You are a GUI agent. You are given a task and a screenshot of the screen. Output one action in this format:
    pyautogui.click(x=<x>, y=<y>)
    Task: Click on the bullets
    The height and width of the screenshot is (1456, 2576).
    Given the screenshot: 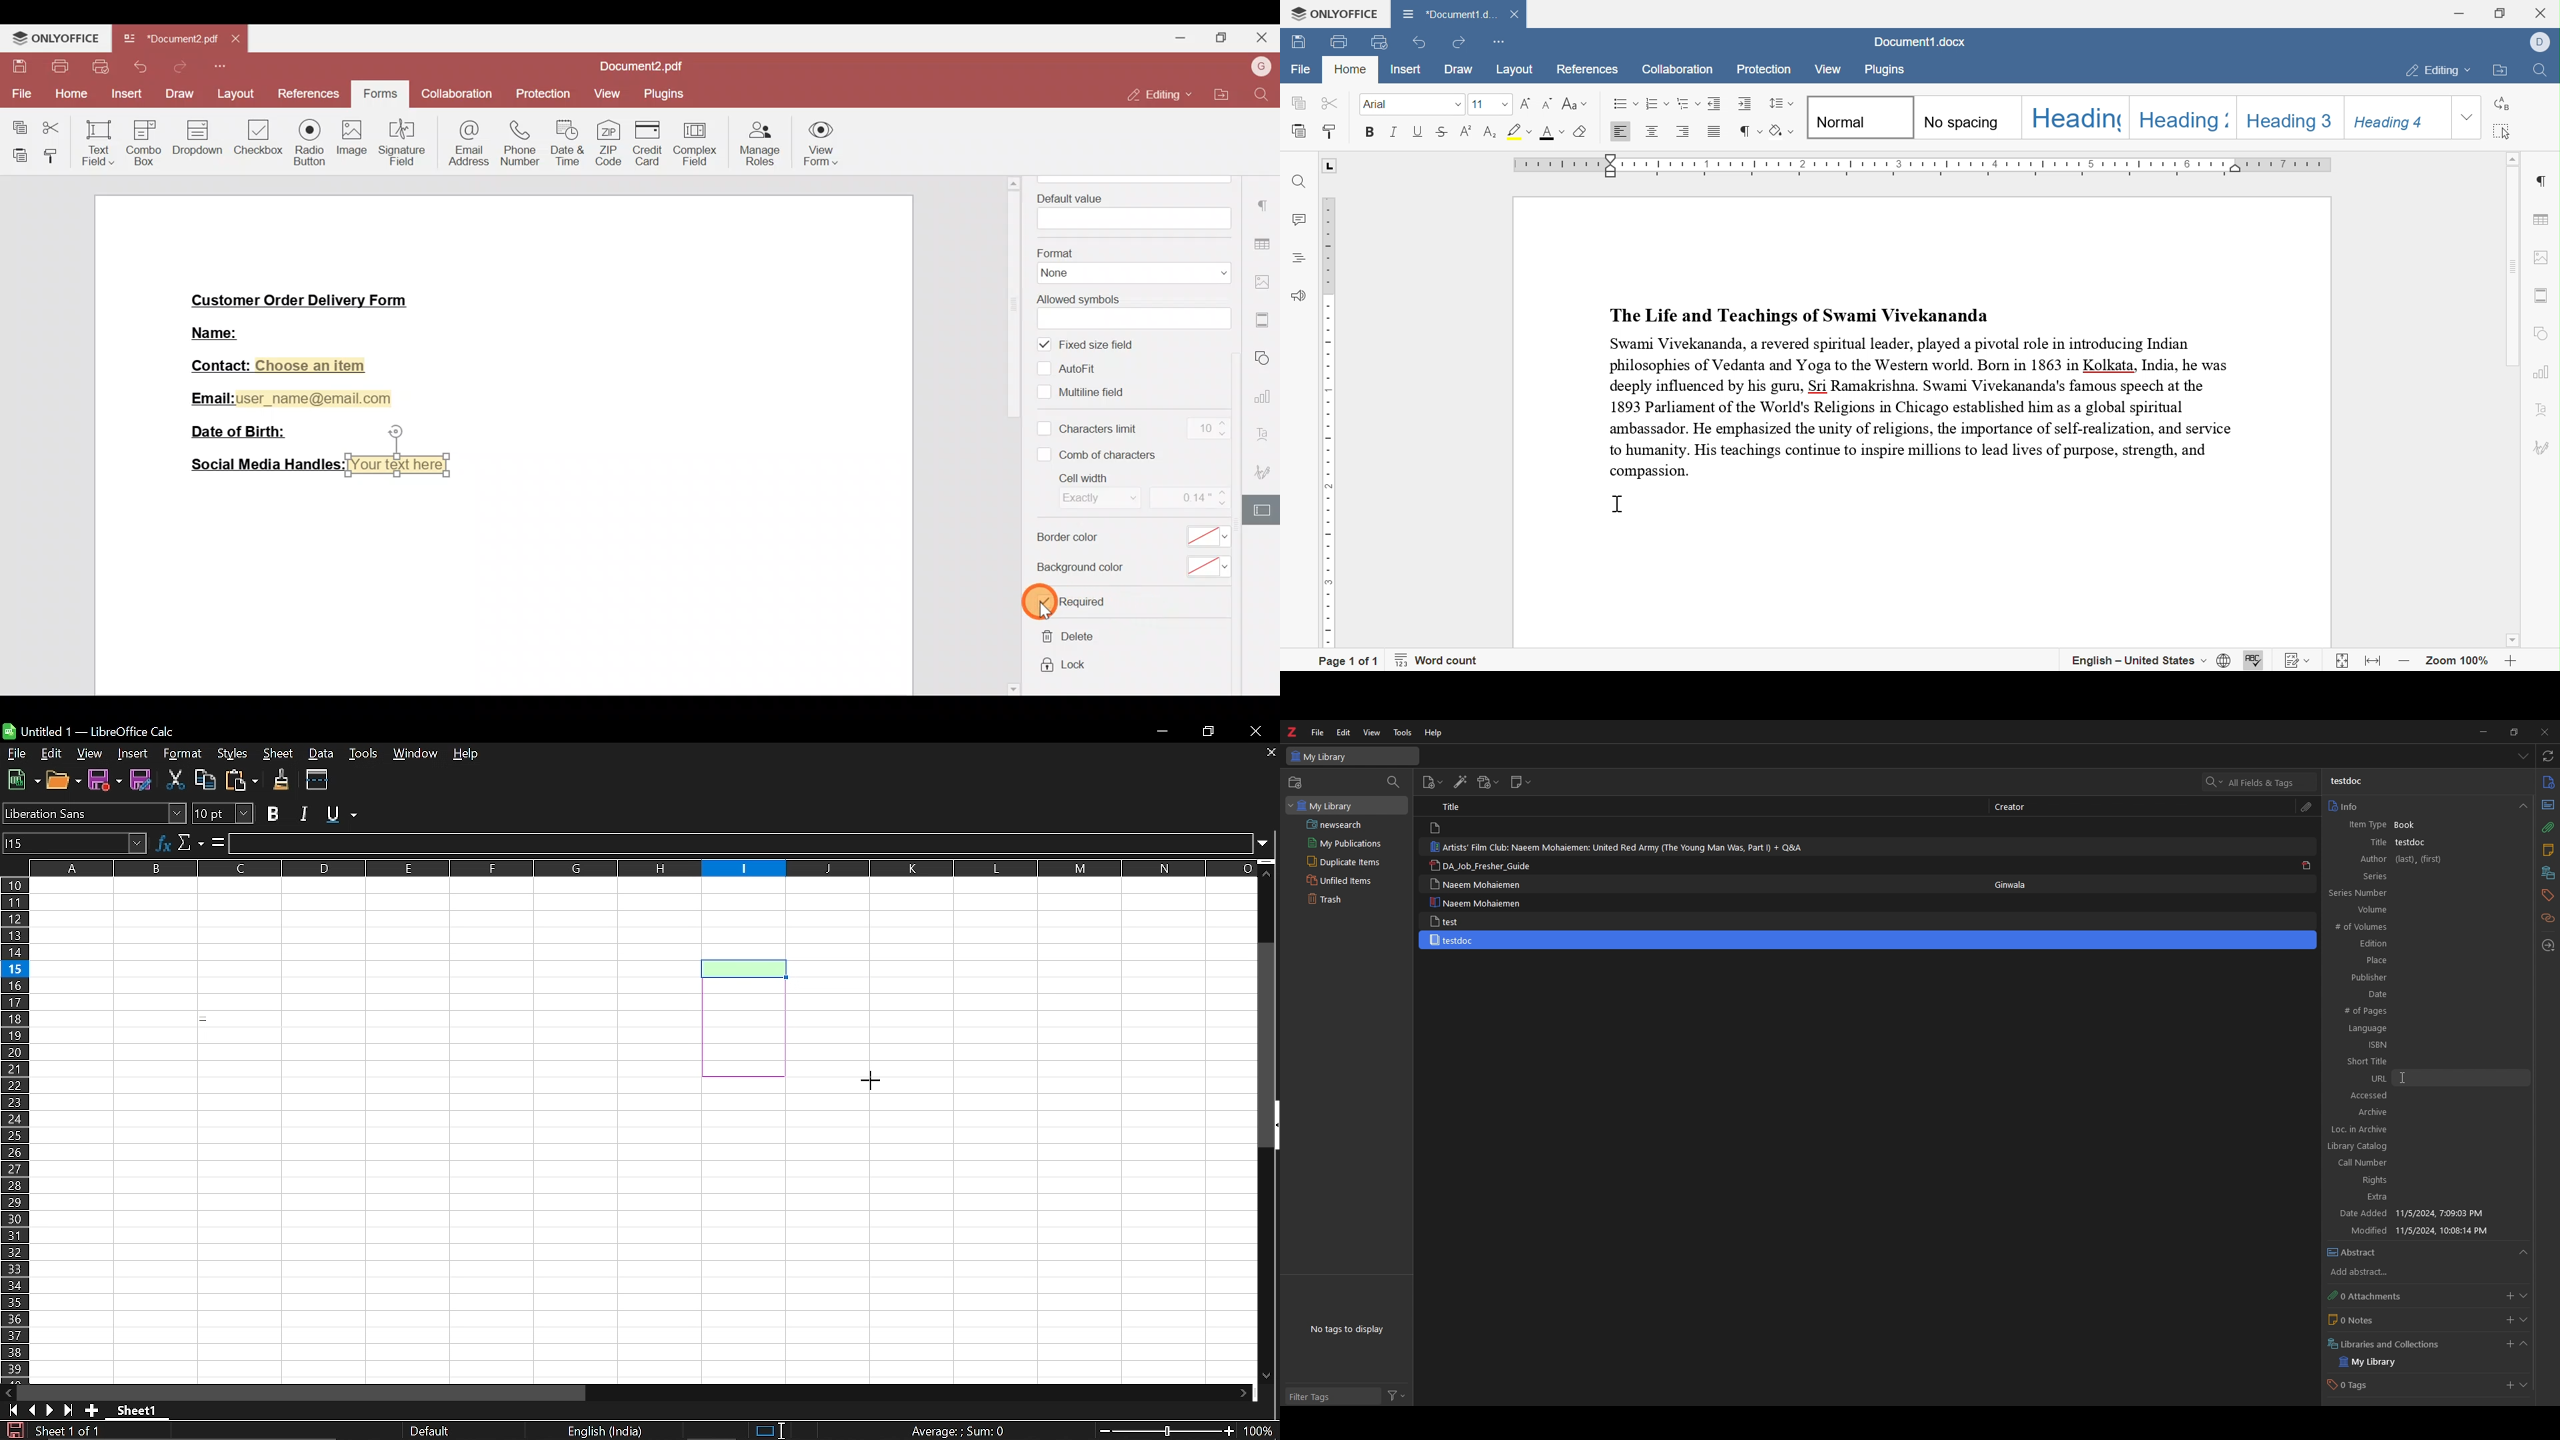 What is the action you would take?
    pyautogui.click(x=1626, y=103)
    